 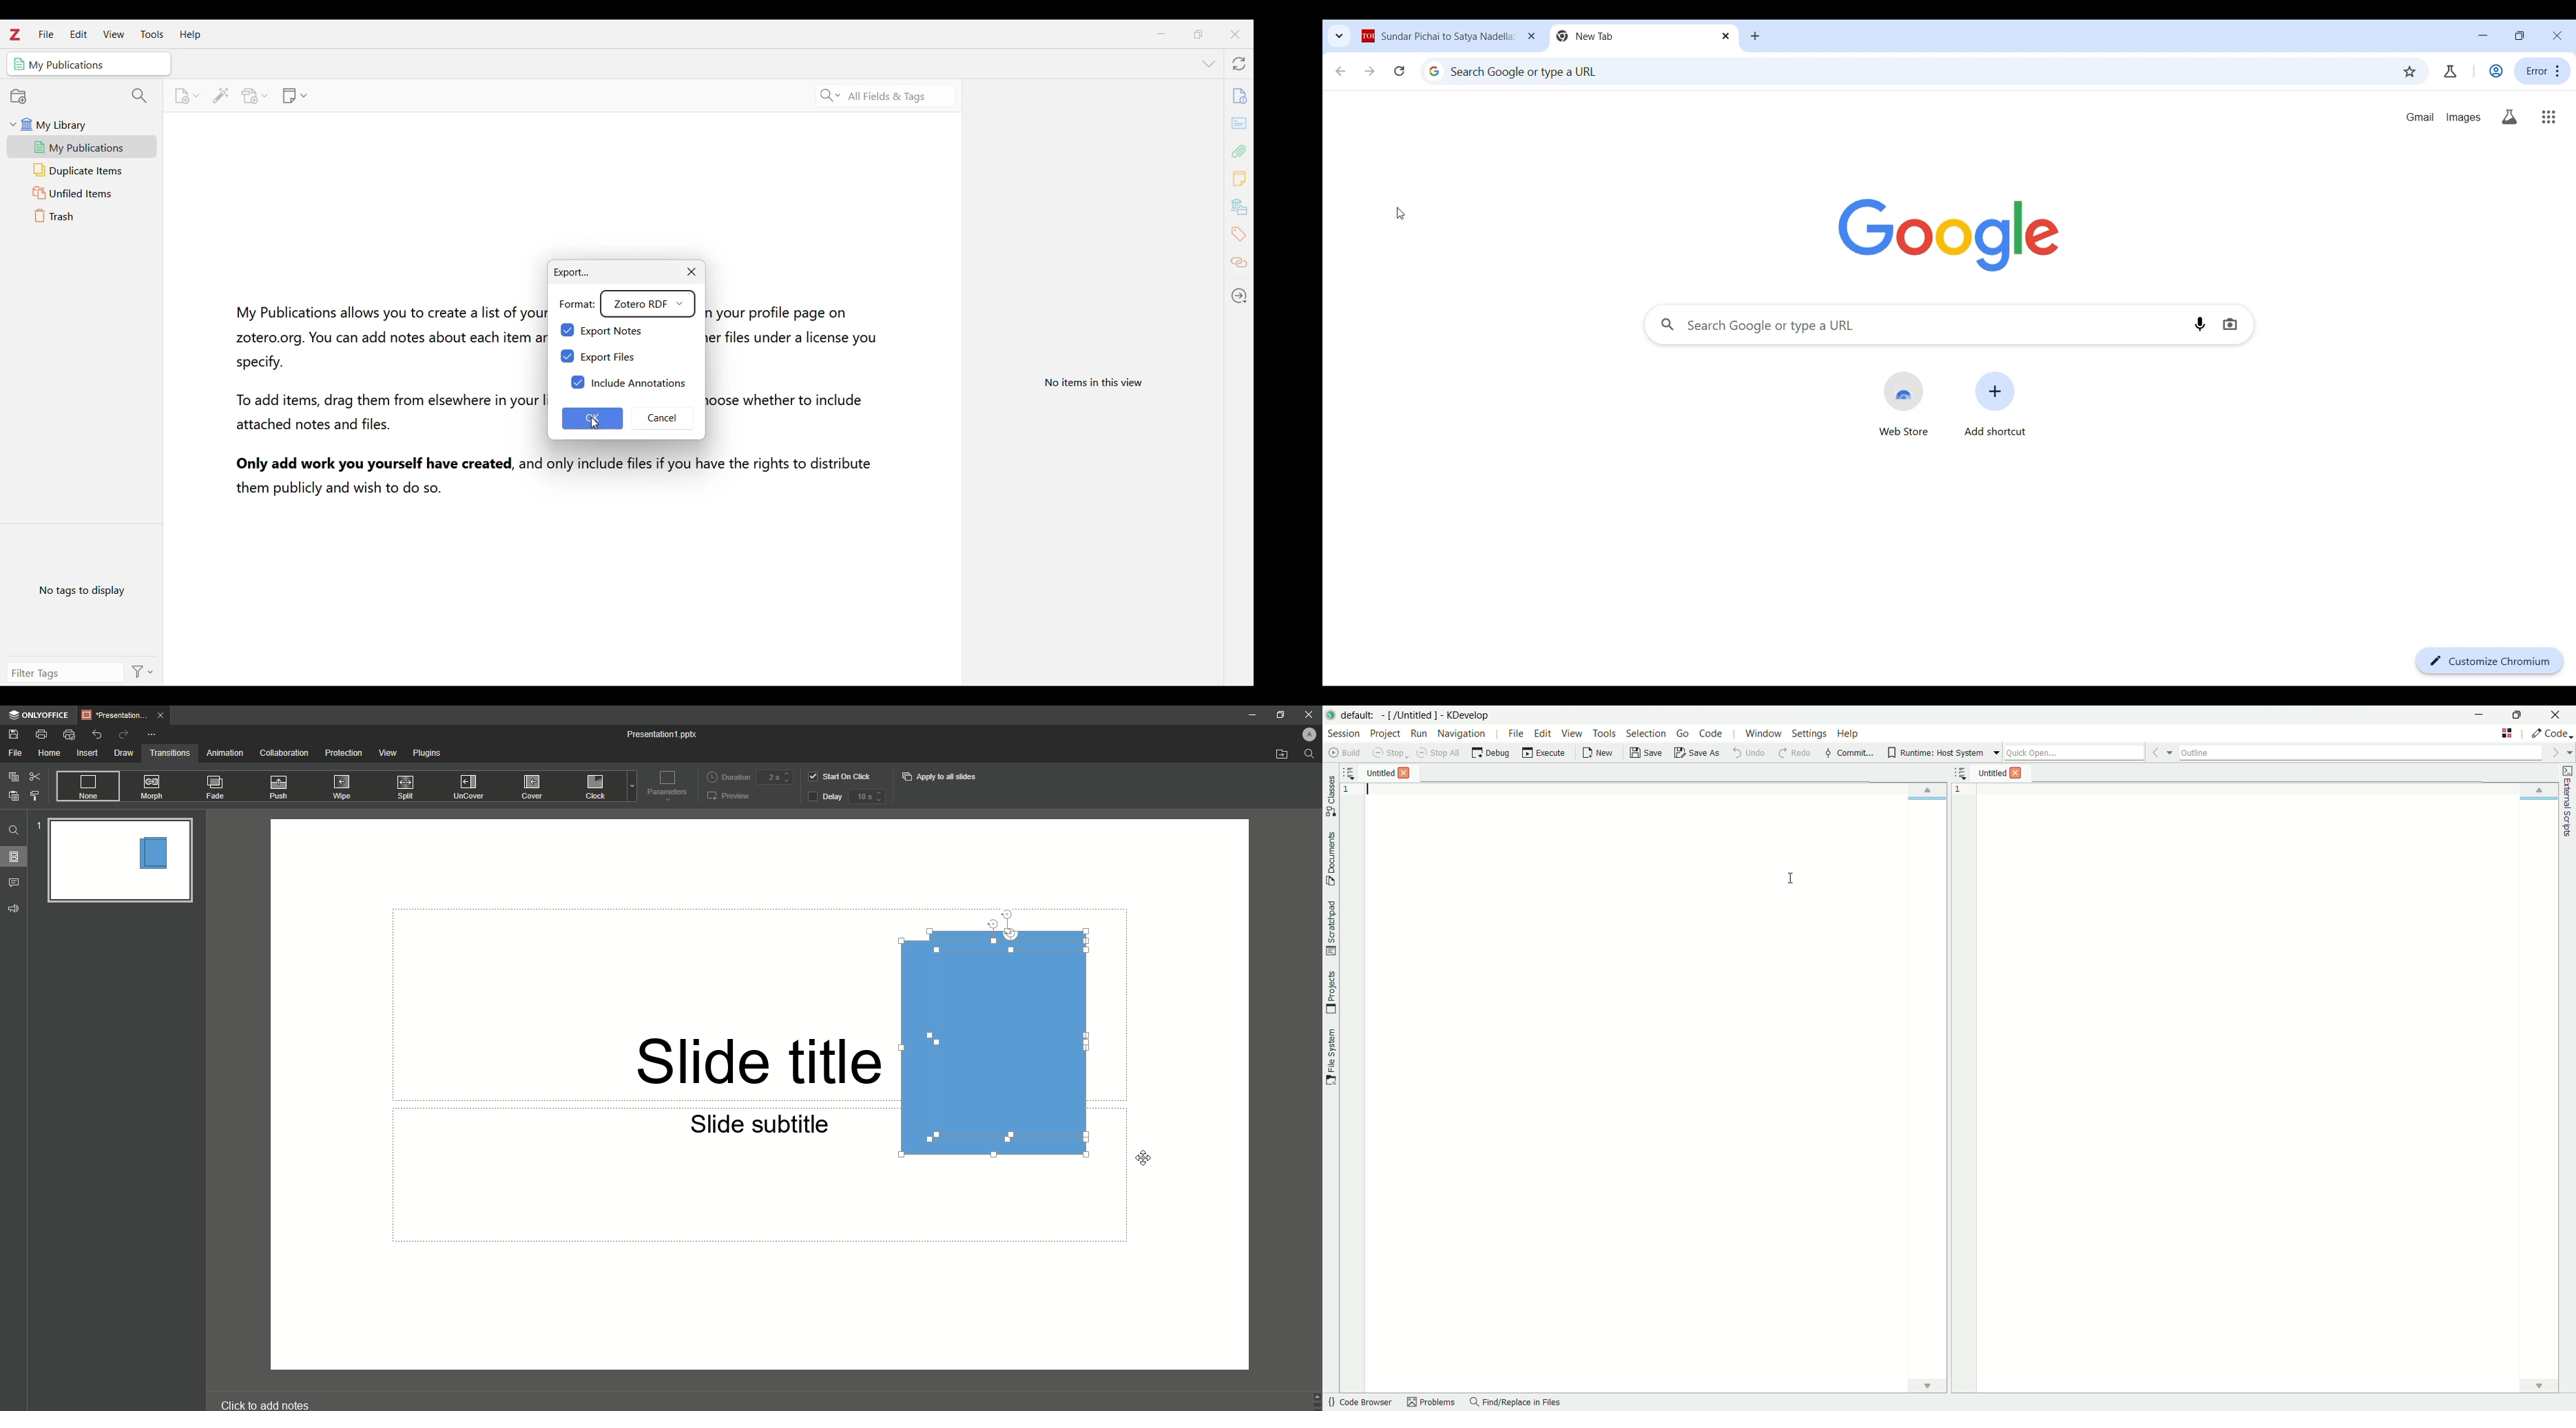 I want to click on Export files, so click(x=605, y=357).